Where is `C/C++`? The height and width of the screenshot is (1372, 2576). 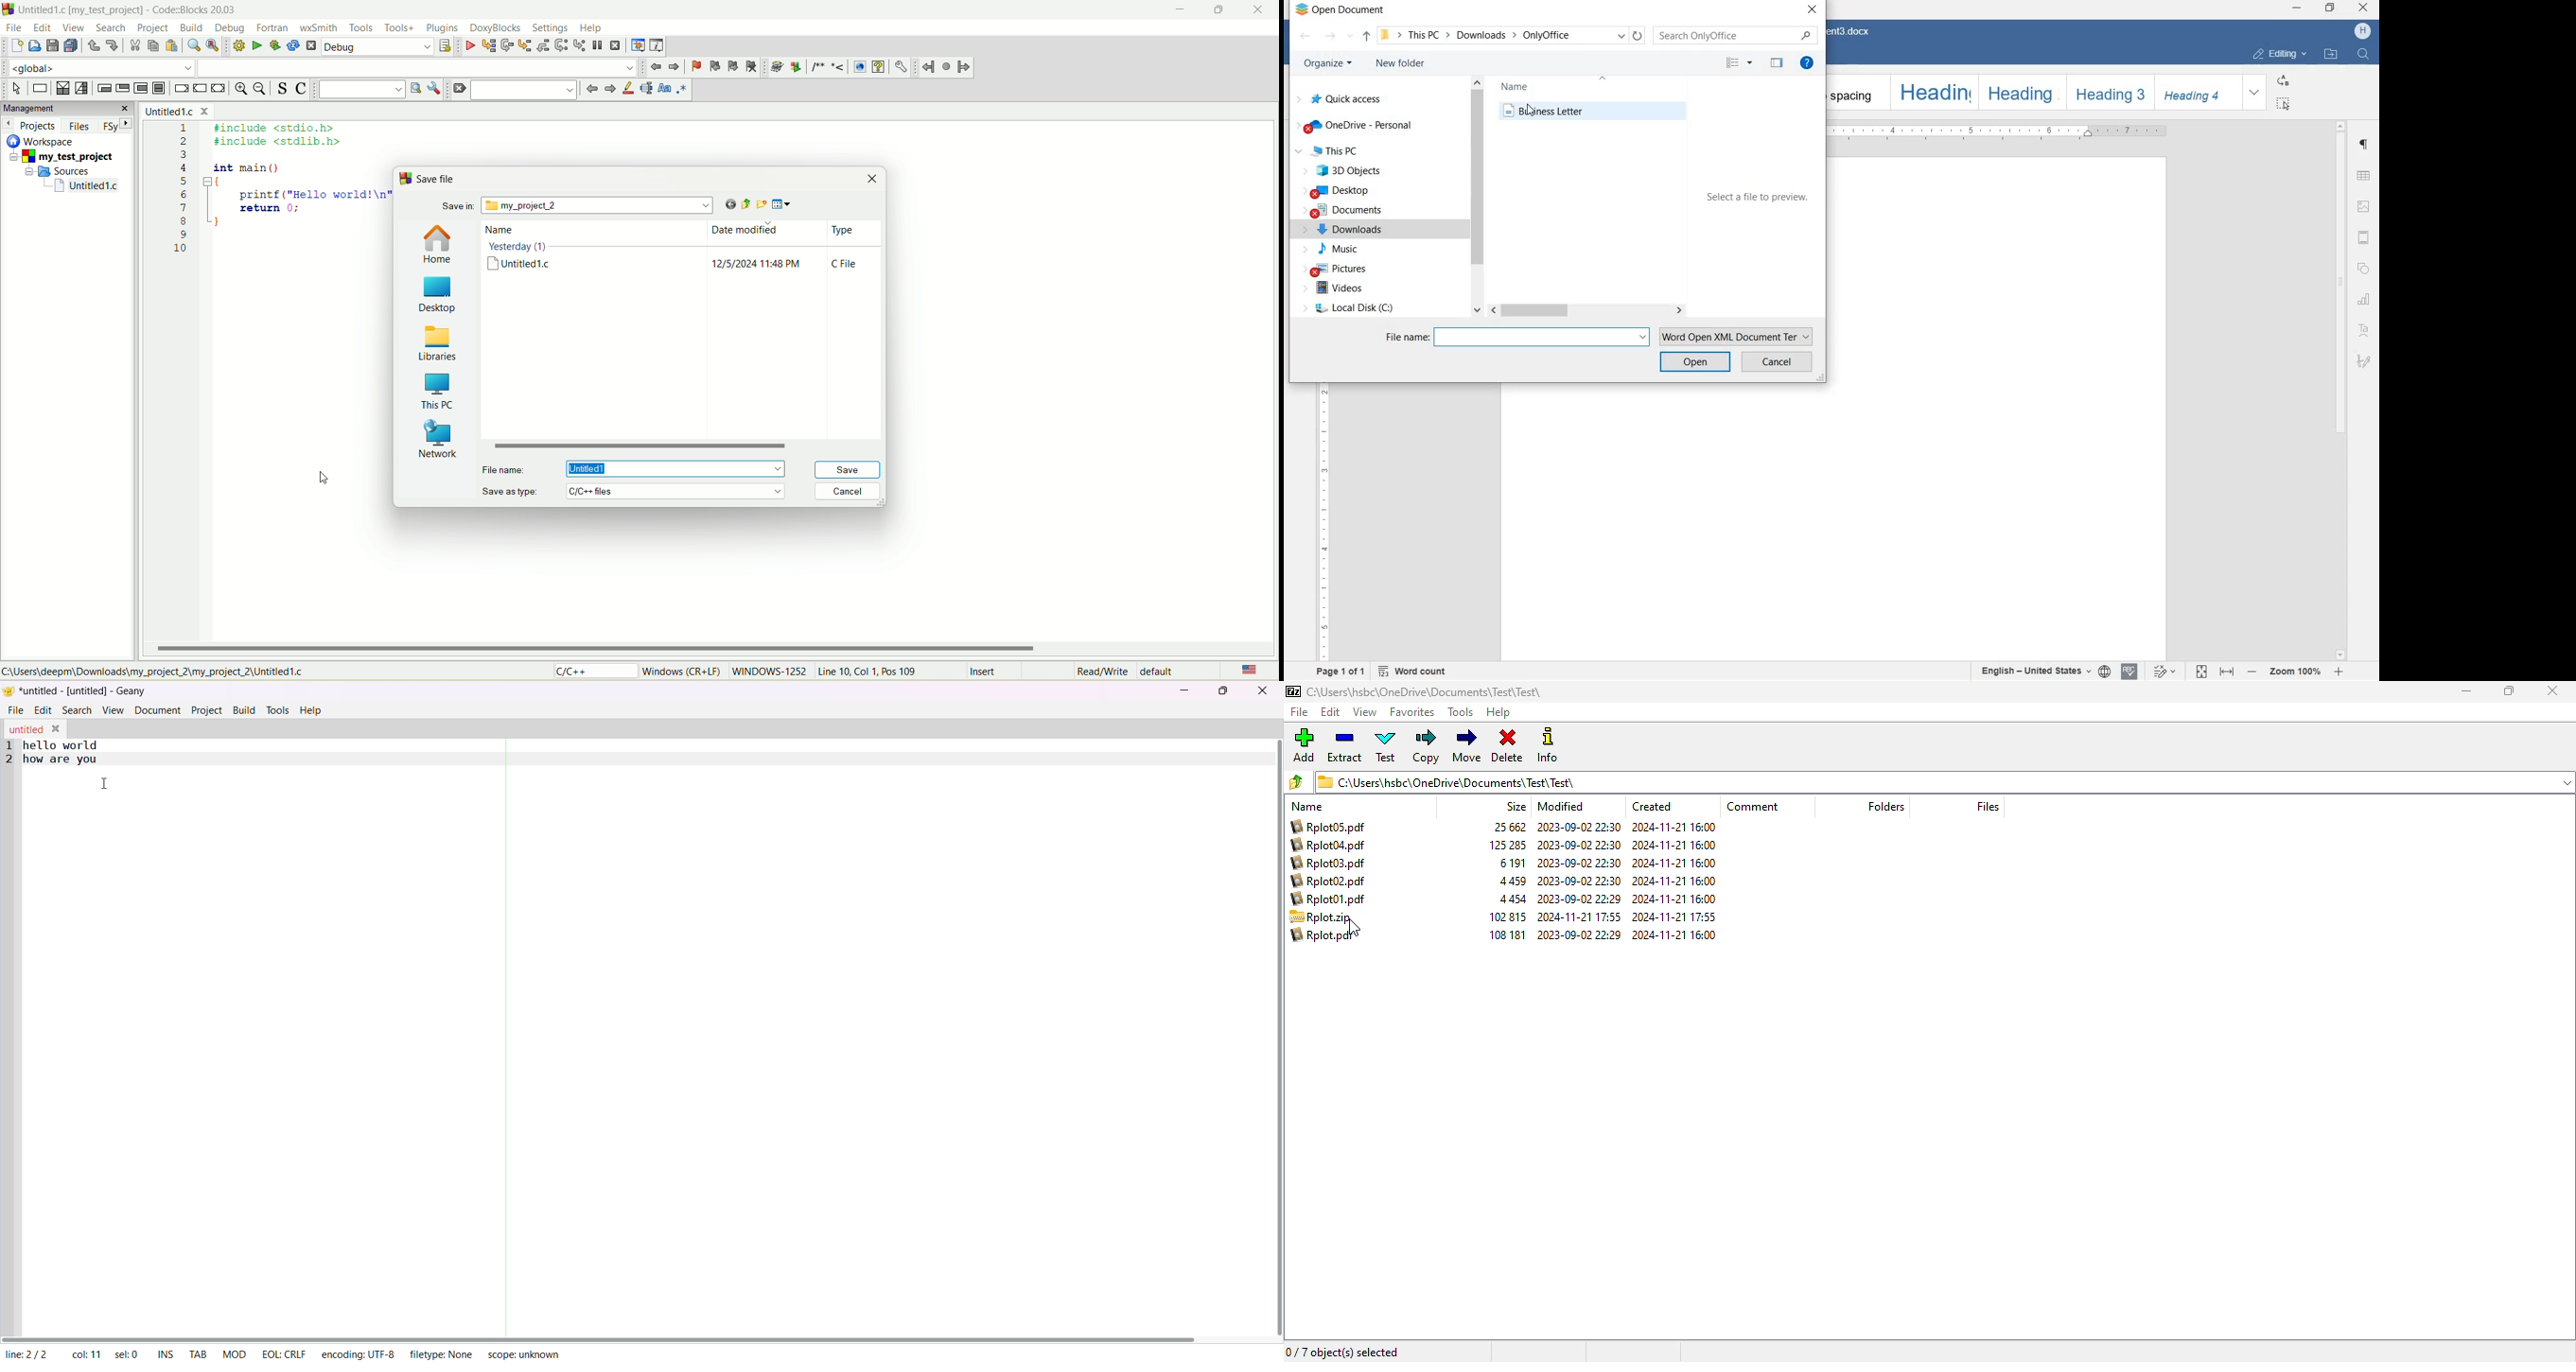
C/C++ is located at coordinates (598, 672).